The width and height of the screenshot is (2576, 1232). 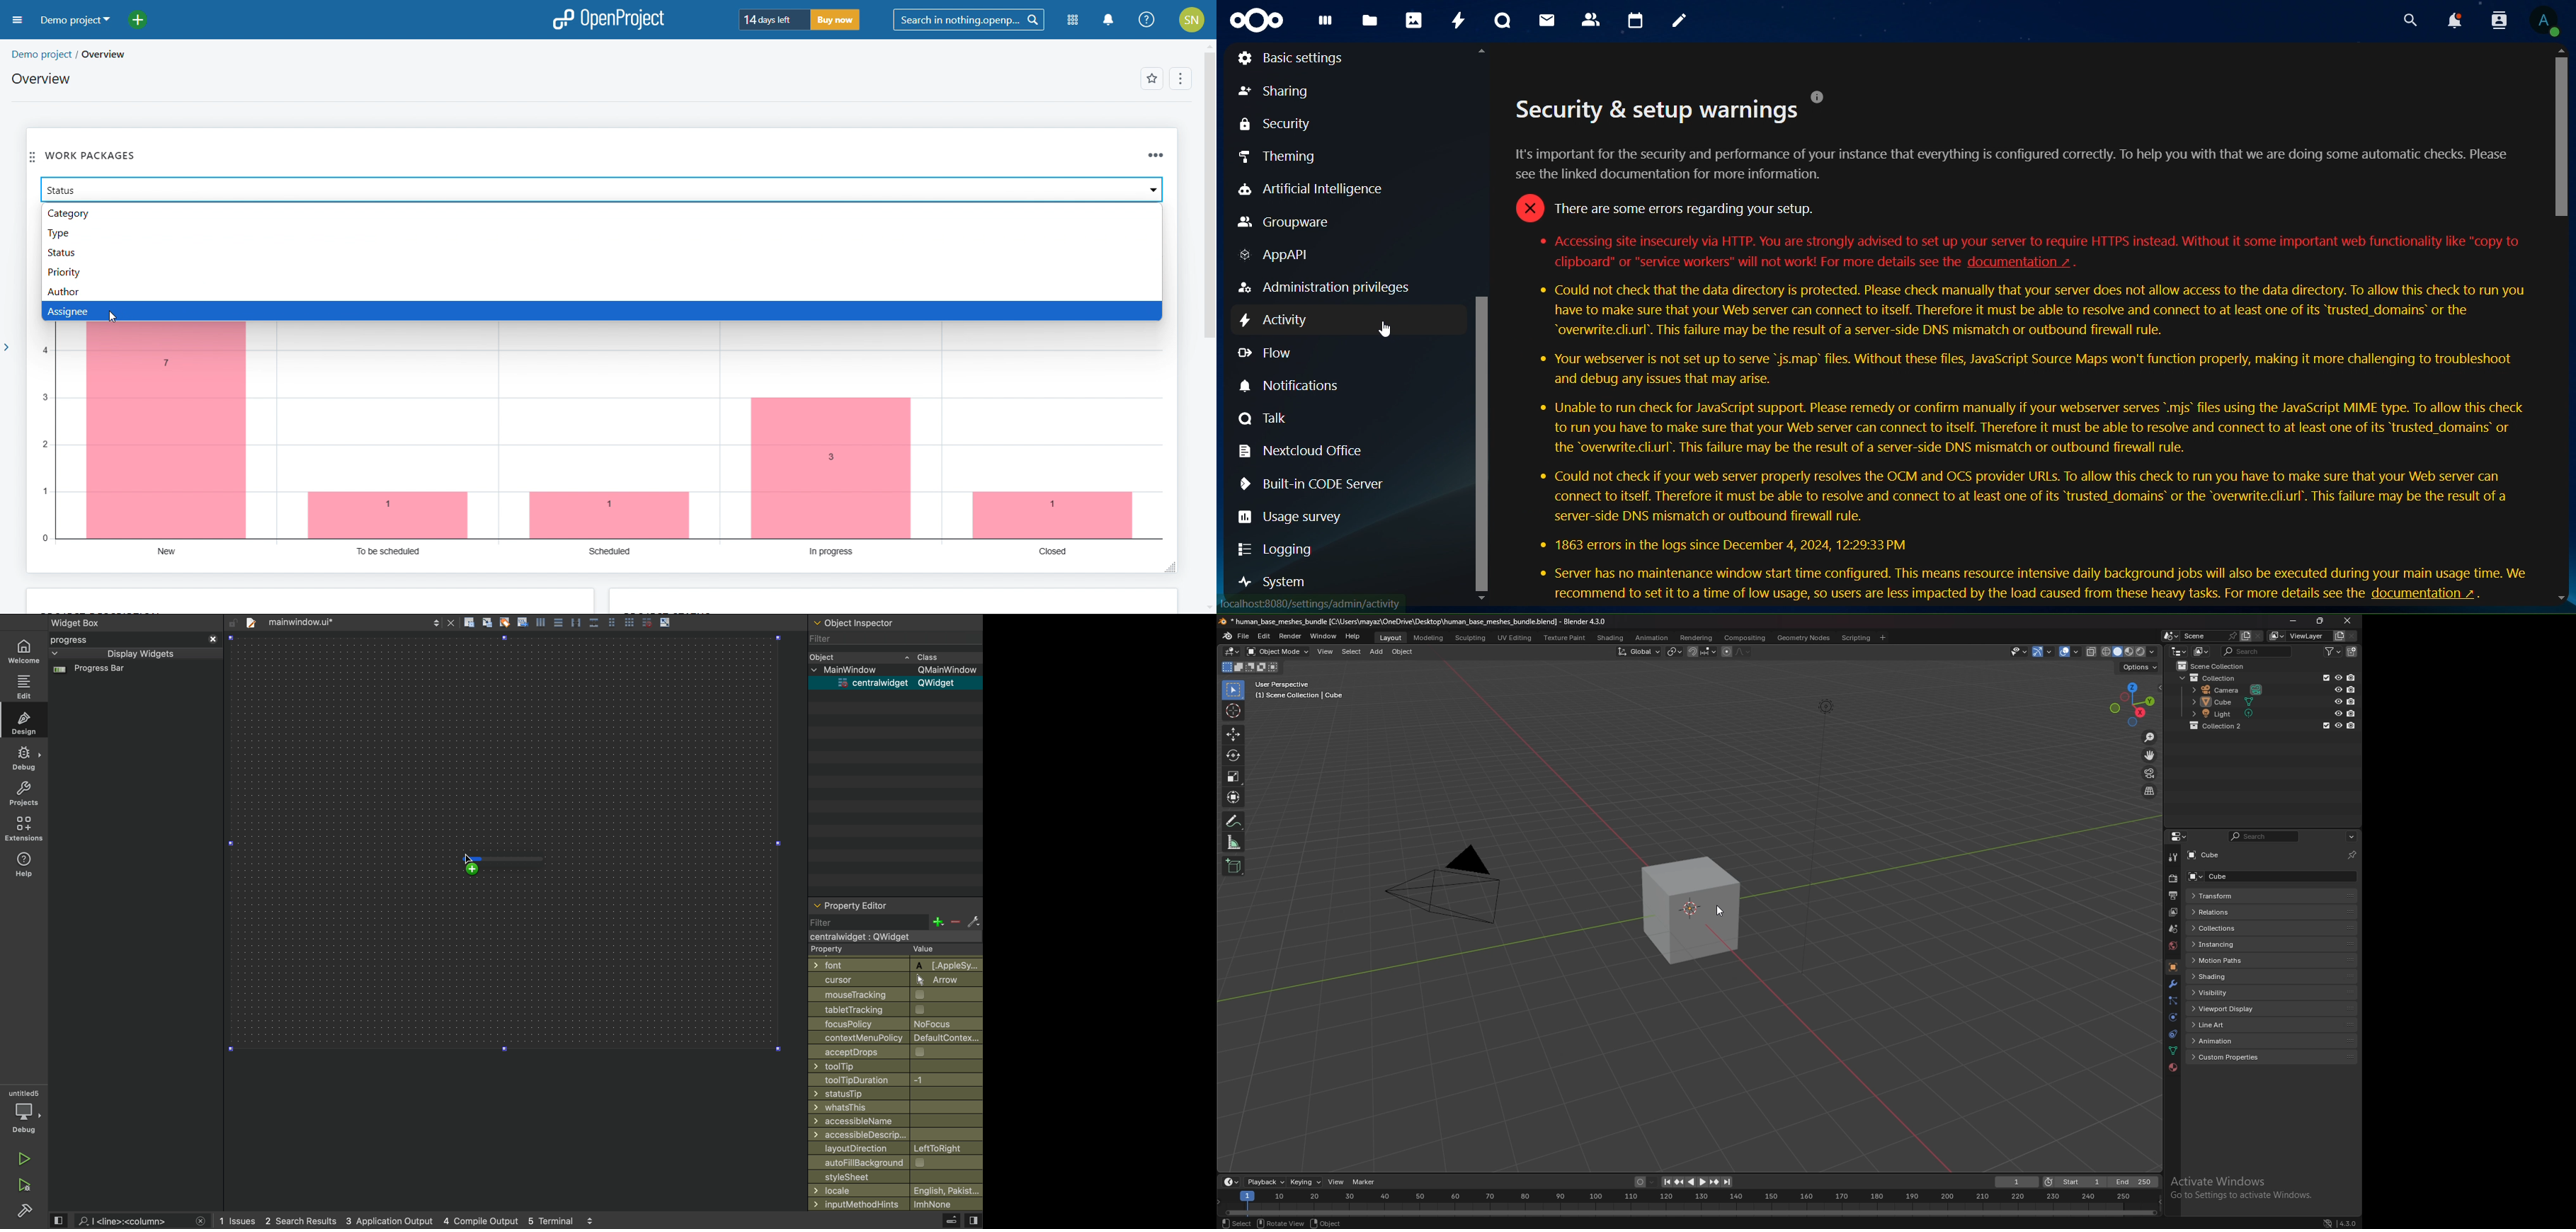 What do you see at coordinates (969, 20) in the screenshot?
I see `search` at bounding box center [969, 20].